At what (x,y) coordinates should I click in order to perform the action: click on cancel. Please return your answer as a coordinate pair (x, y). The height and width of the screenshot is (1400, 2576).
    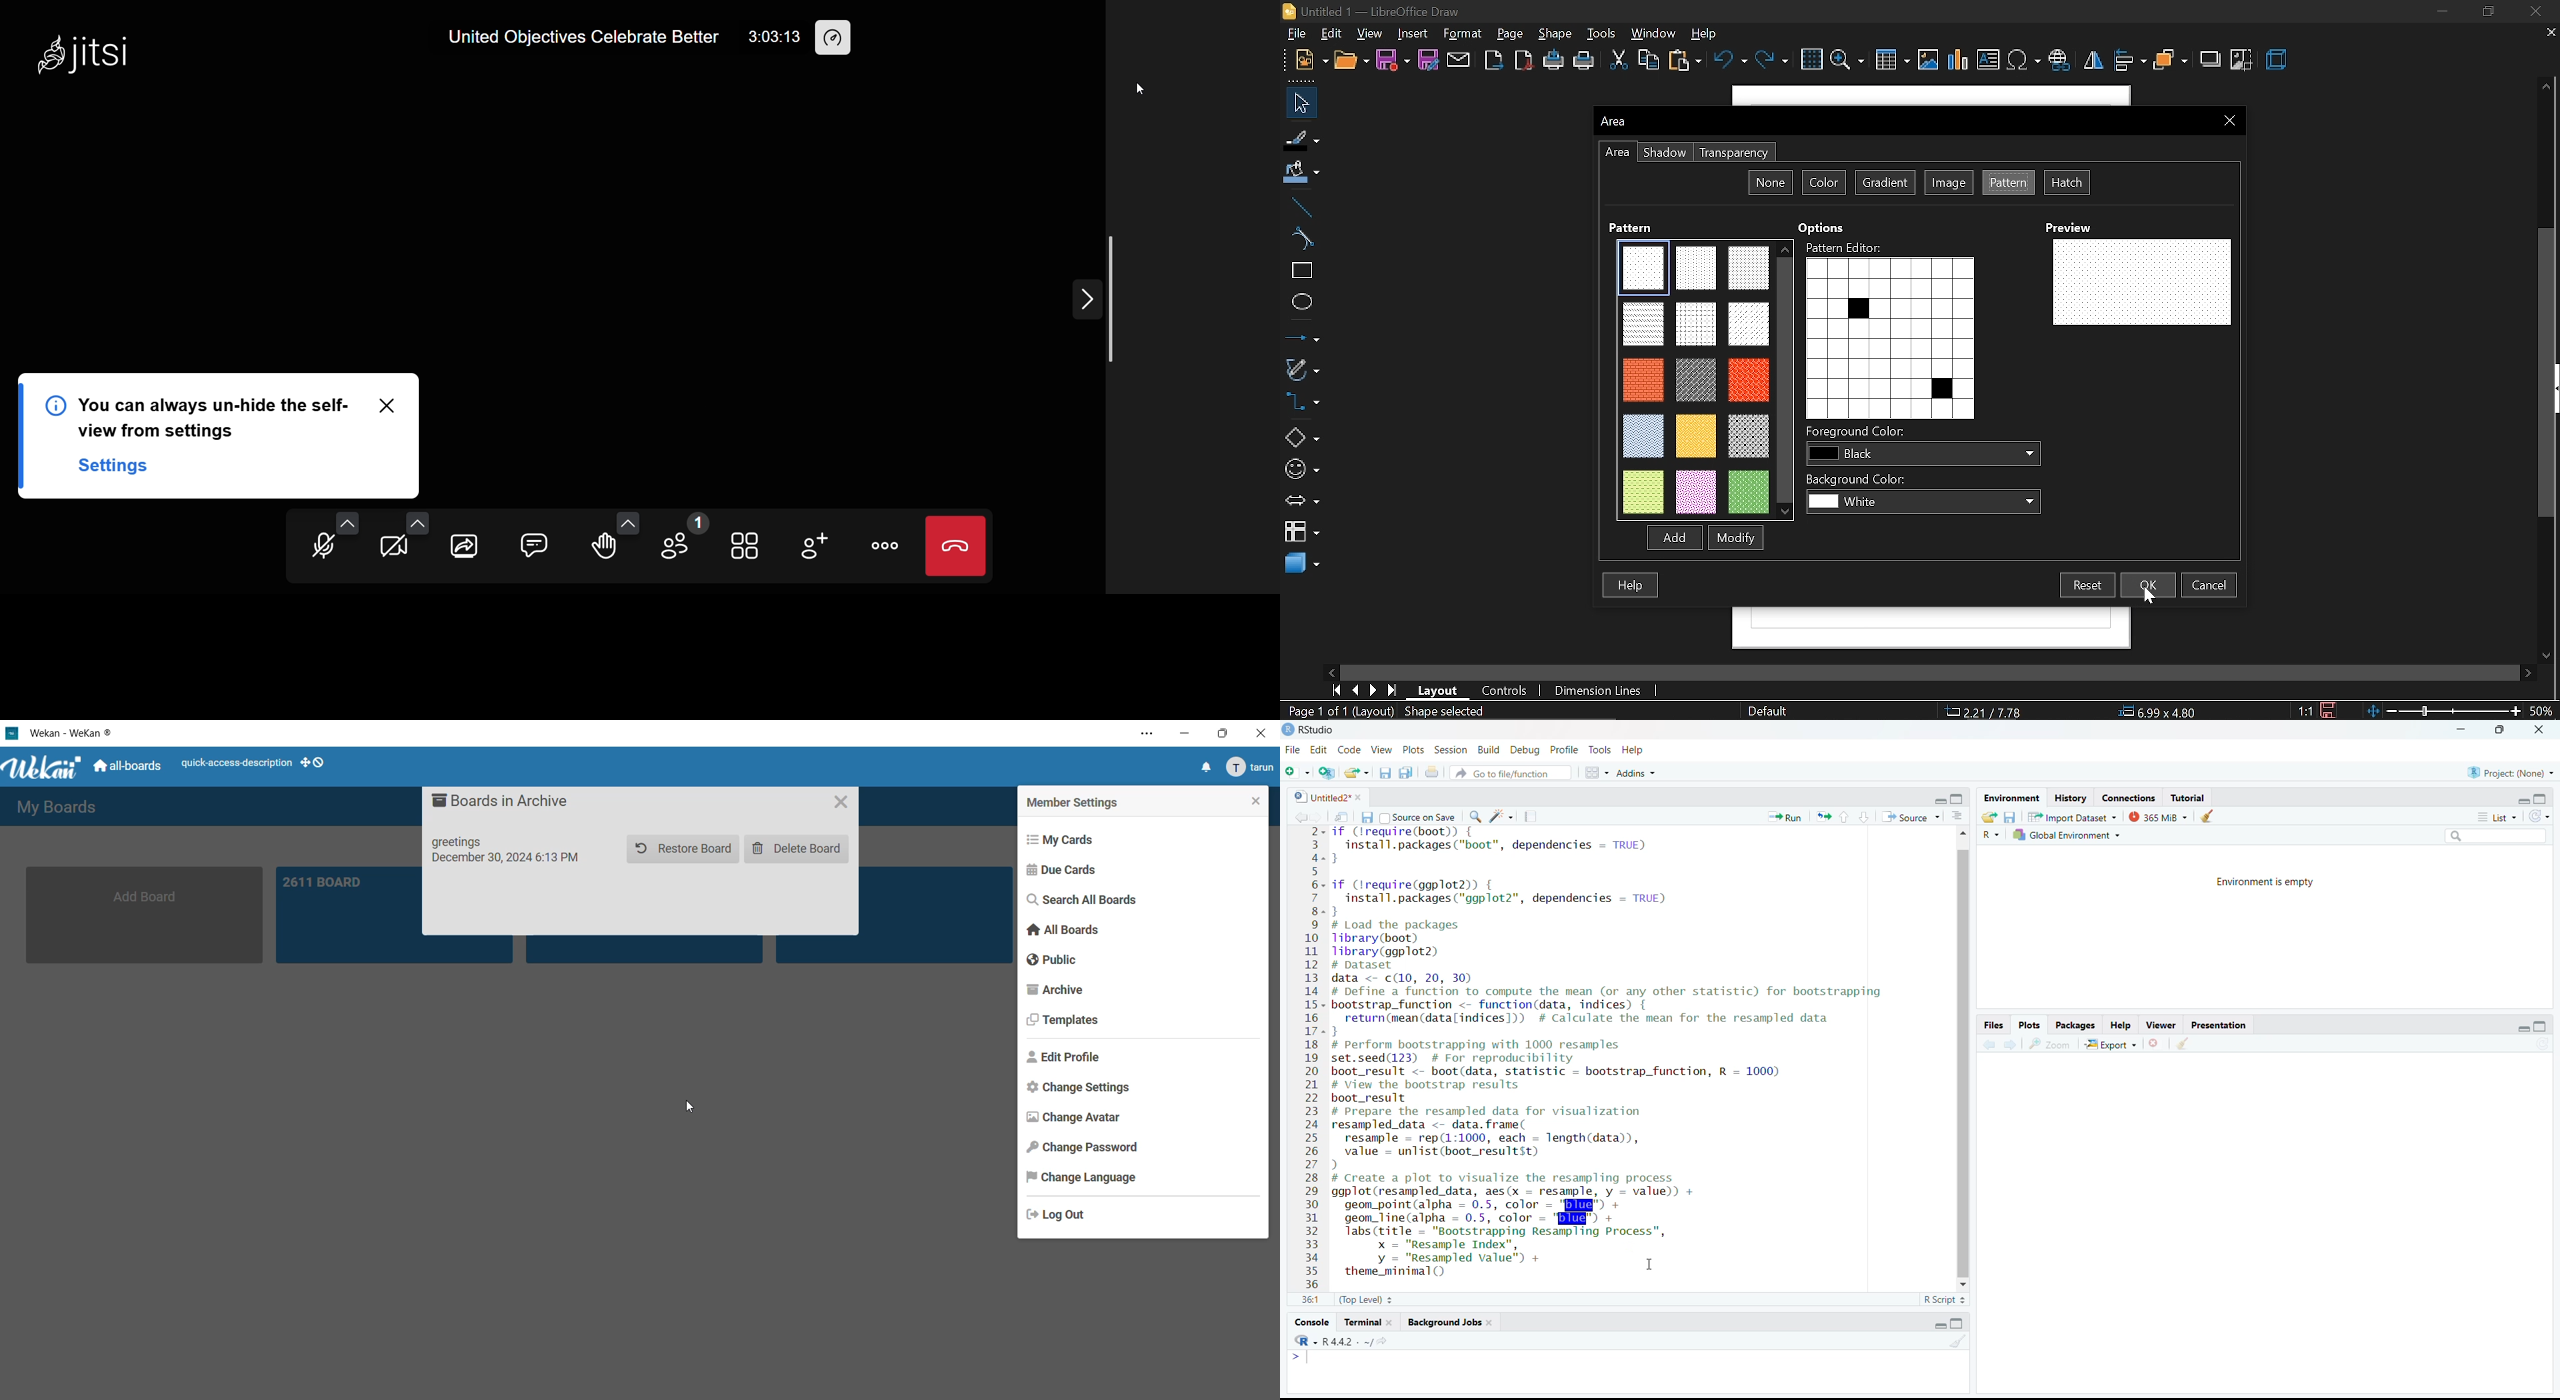
    Looking at the image, I should click on (2210, 585).